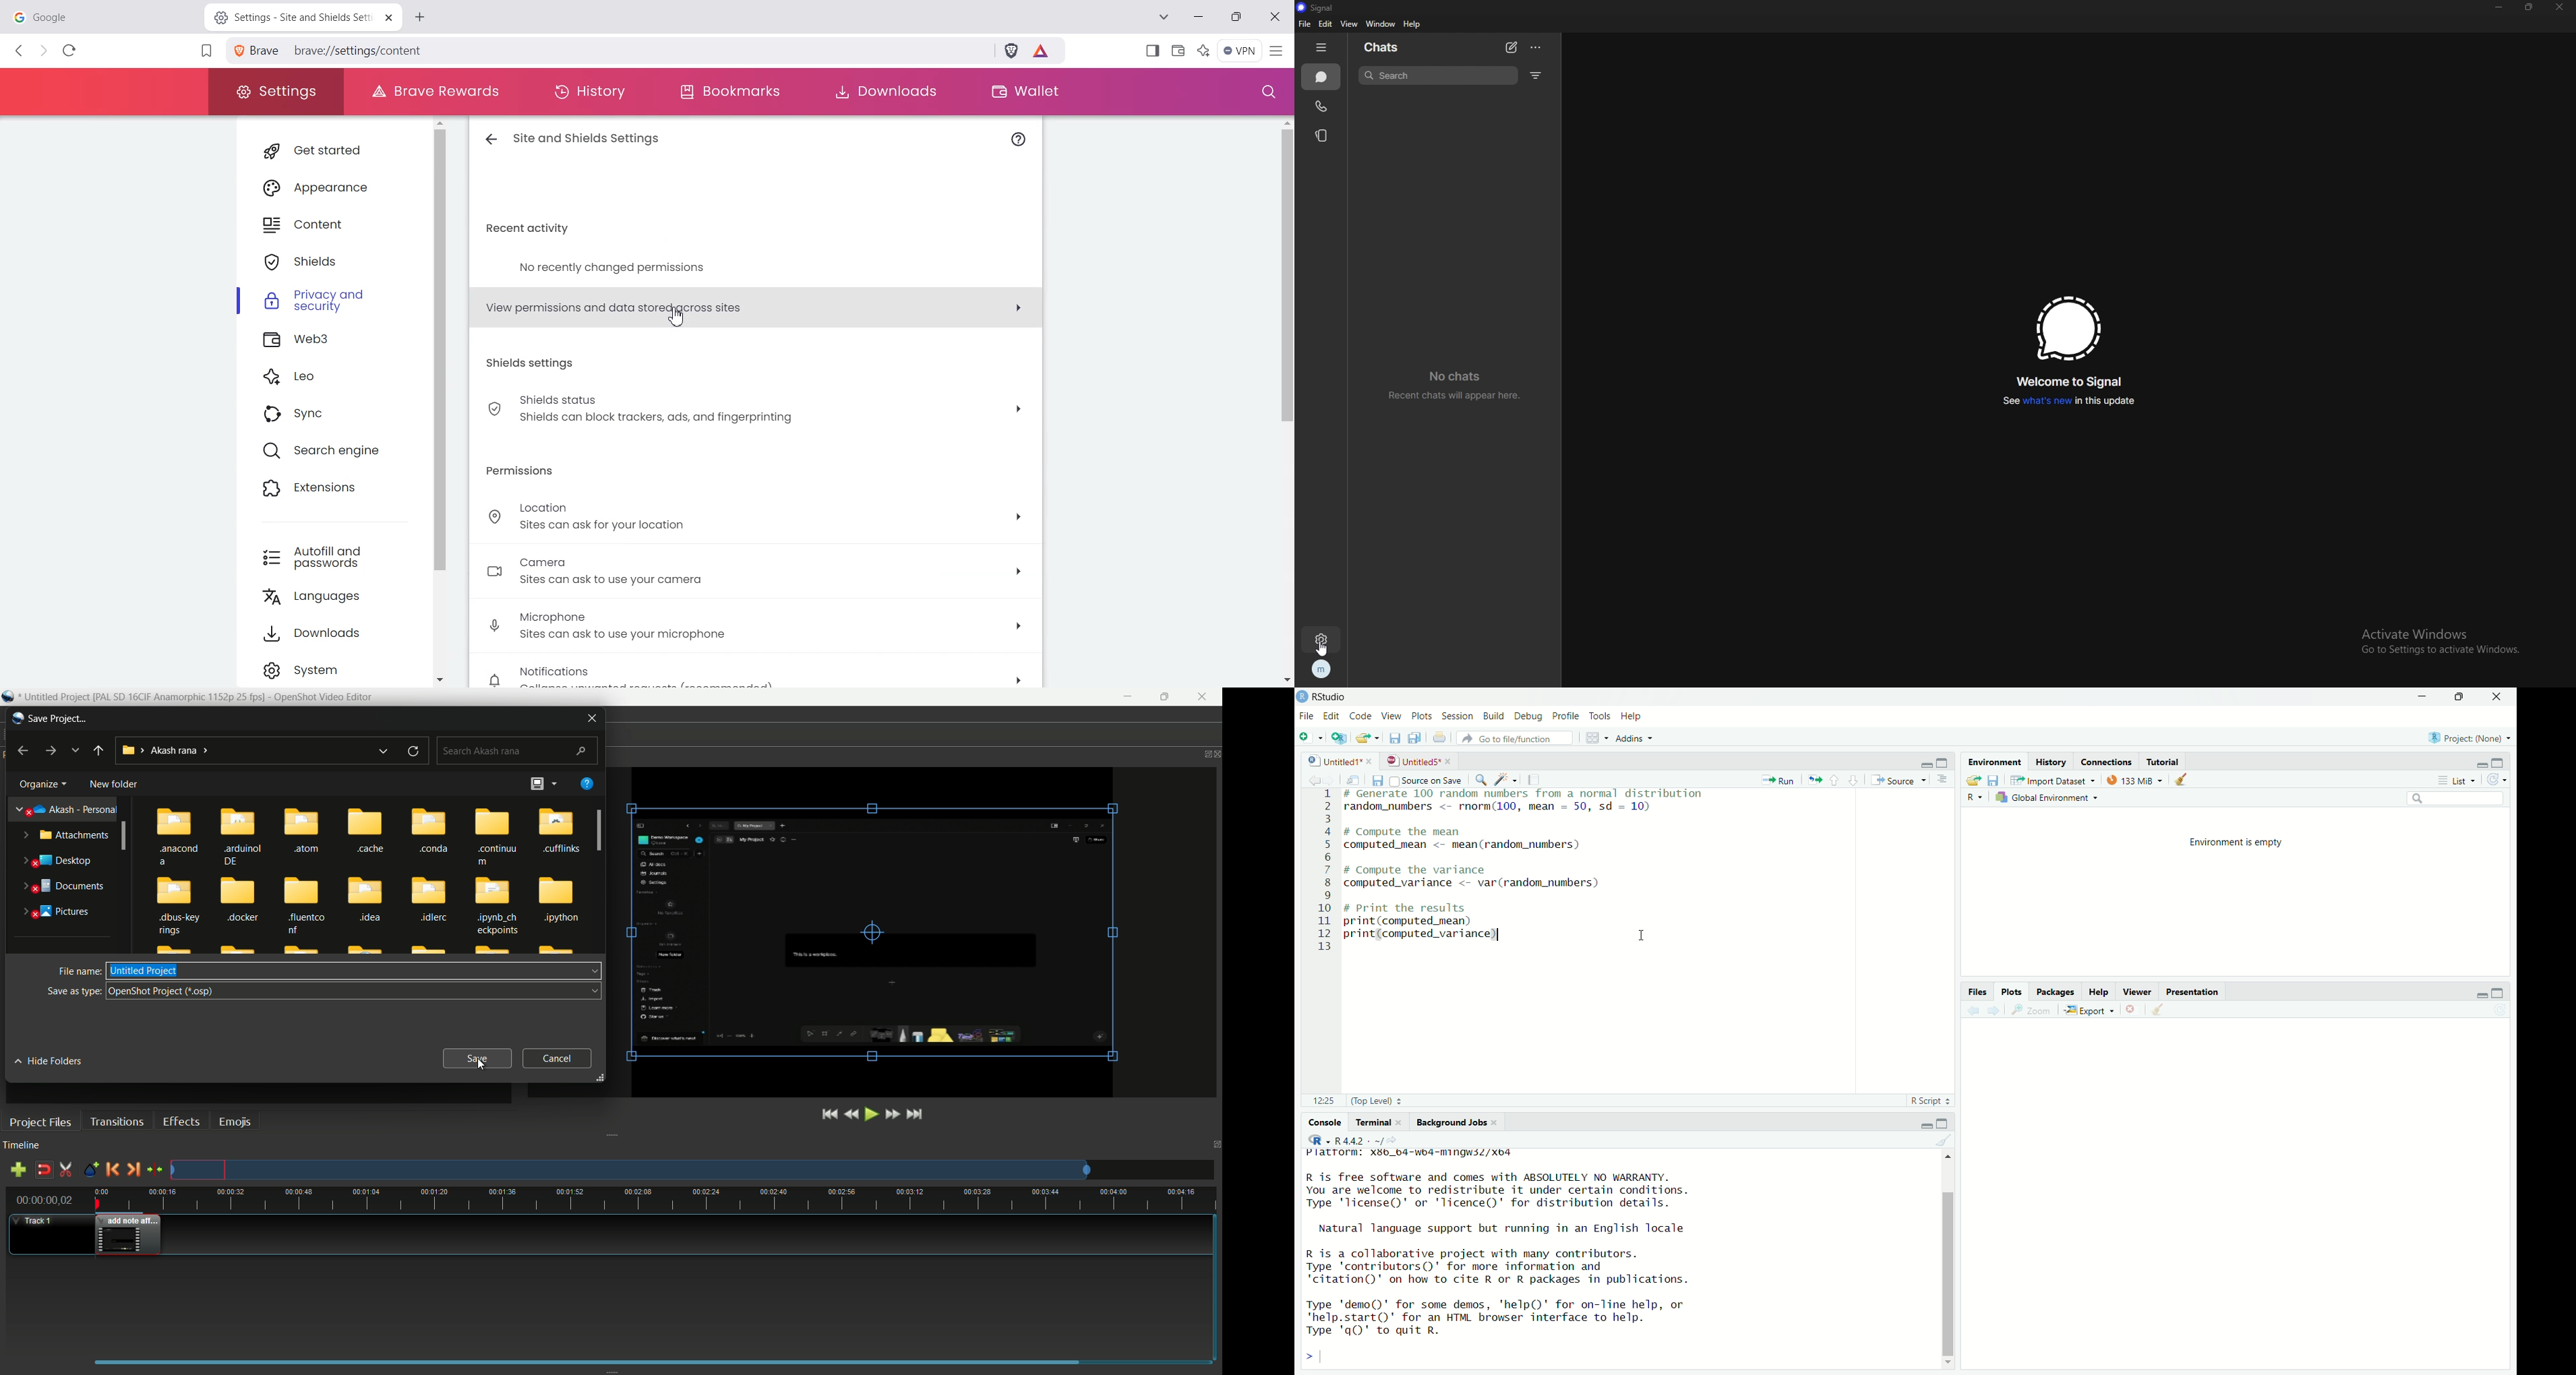  I want to click on stories, so click(1324, 136).